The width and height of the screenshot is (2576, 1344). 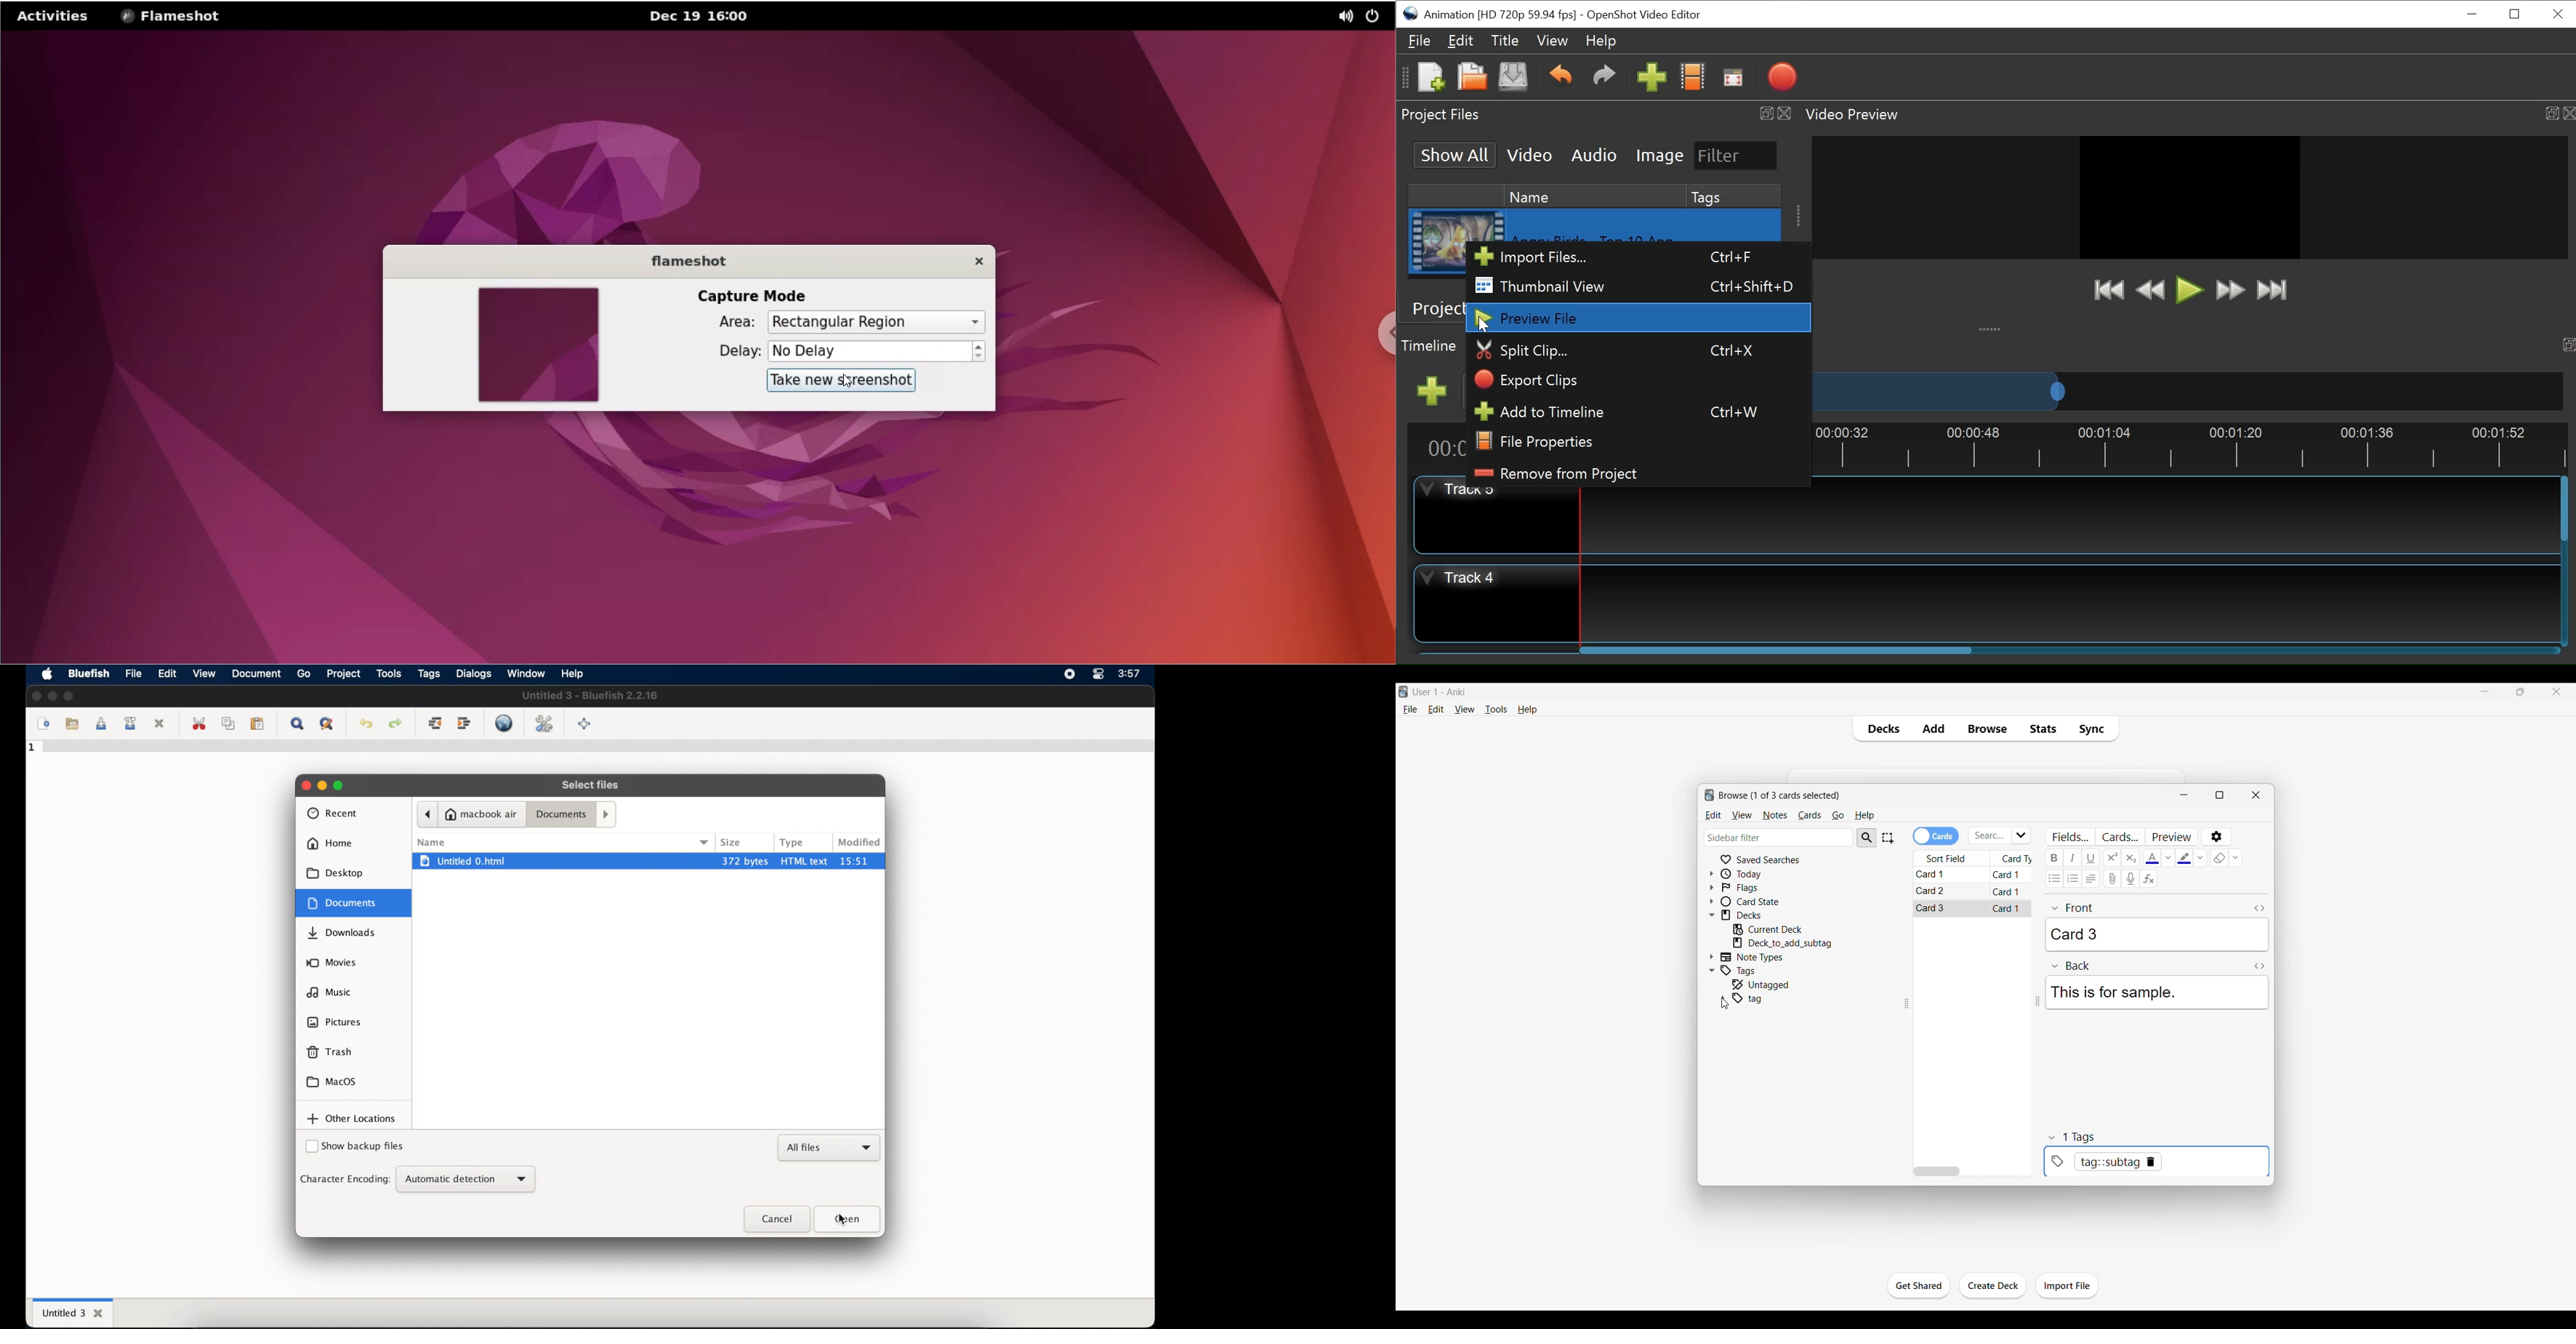 I want to click on Attach audio/video/picture, so click(x=2112, y=879).